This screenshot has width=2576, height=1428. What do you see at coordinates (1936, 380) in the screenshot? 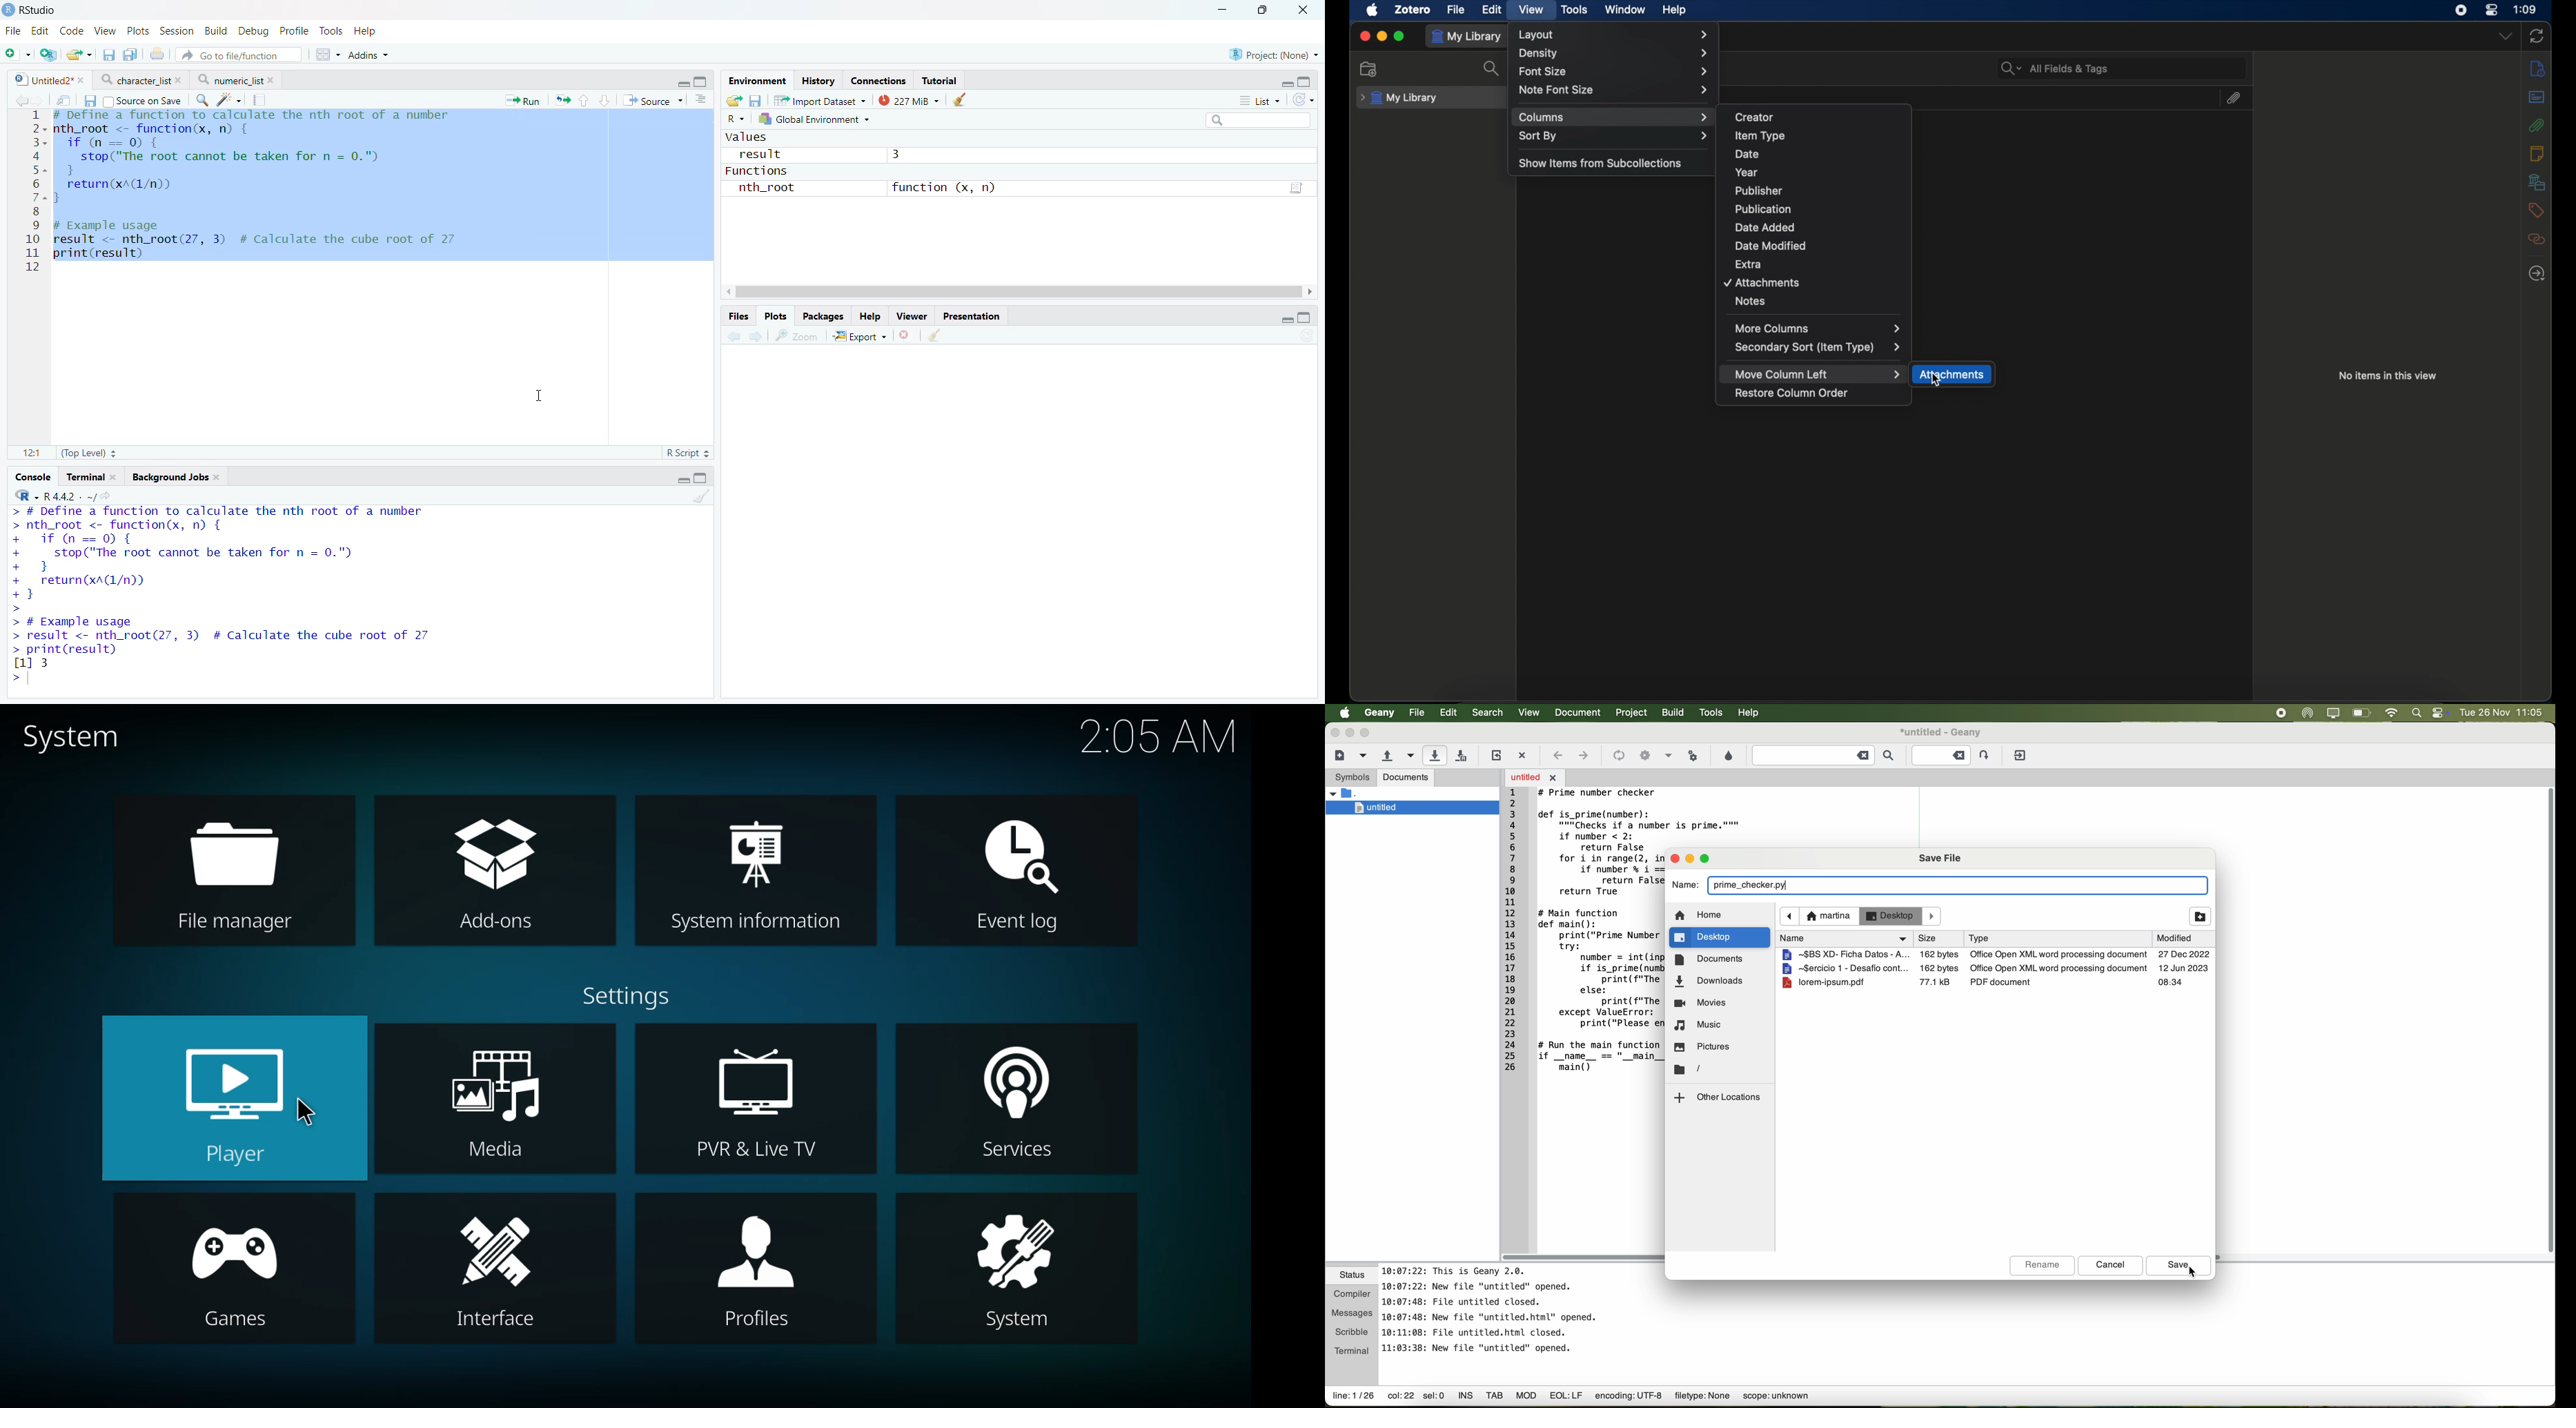
I see `cursor` at bounding box center [1936, 380].